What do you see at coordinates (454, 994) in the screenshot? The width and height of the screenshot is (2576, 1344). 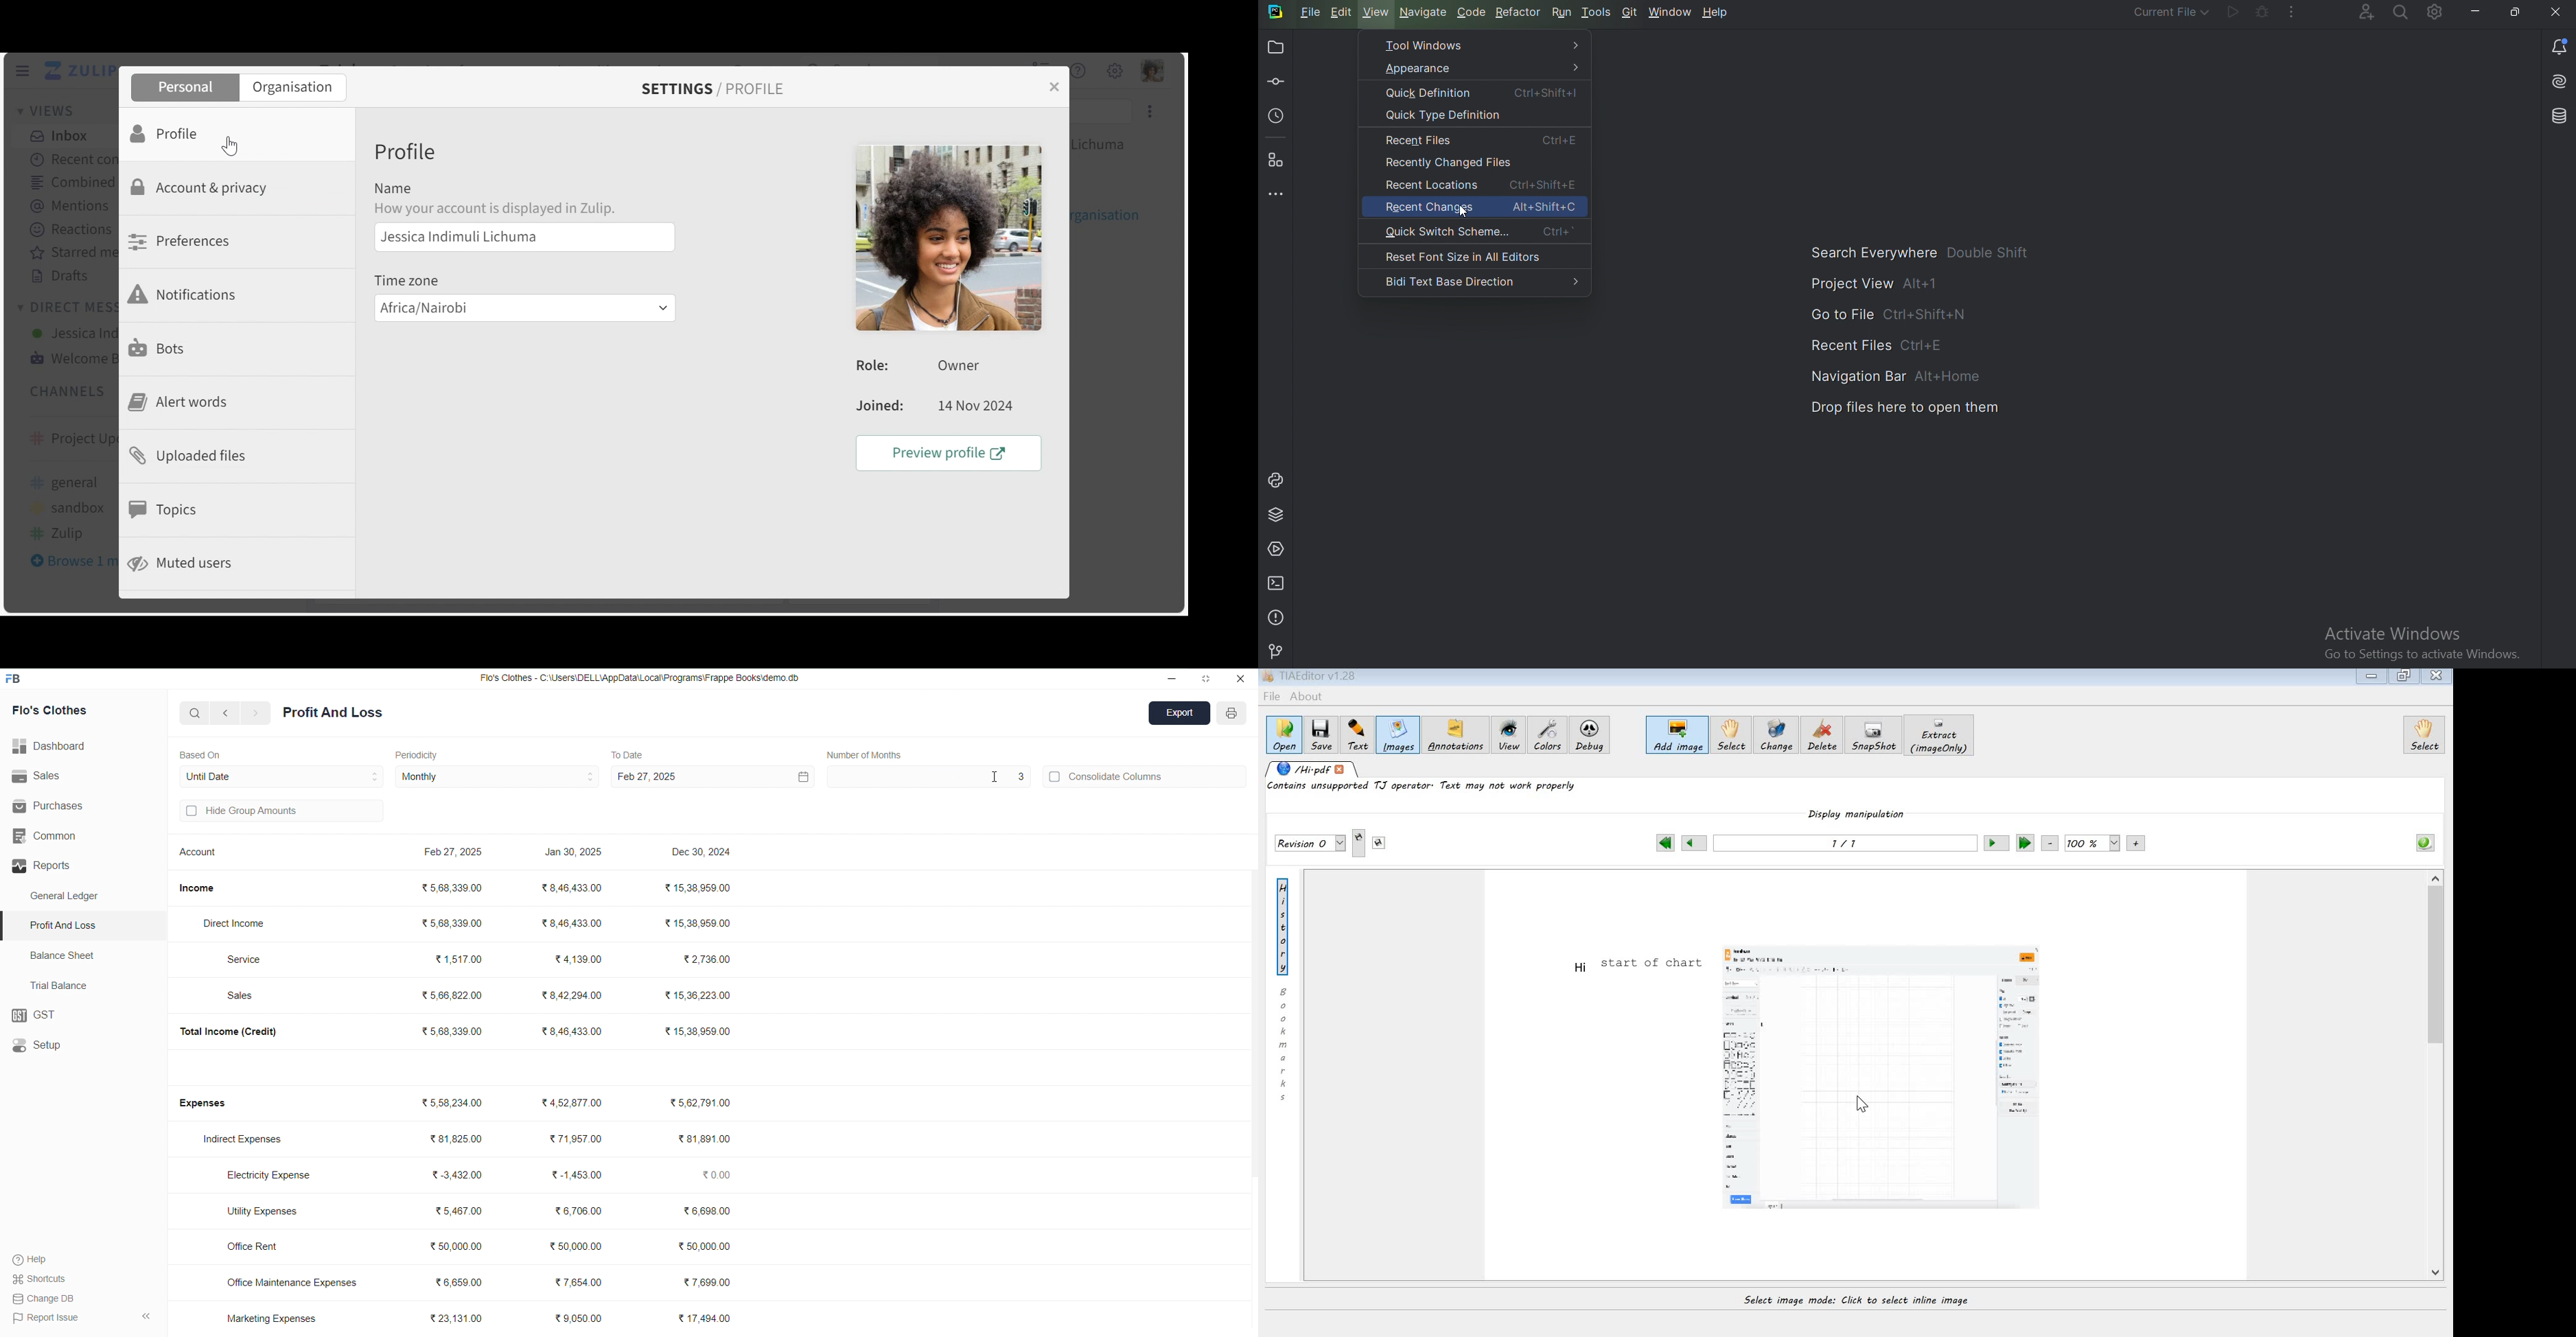 I see `₹ 5,66,822.00` at bounding box center [454, 994].